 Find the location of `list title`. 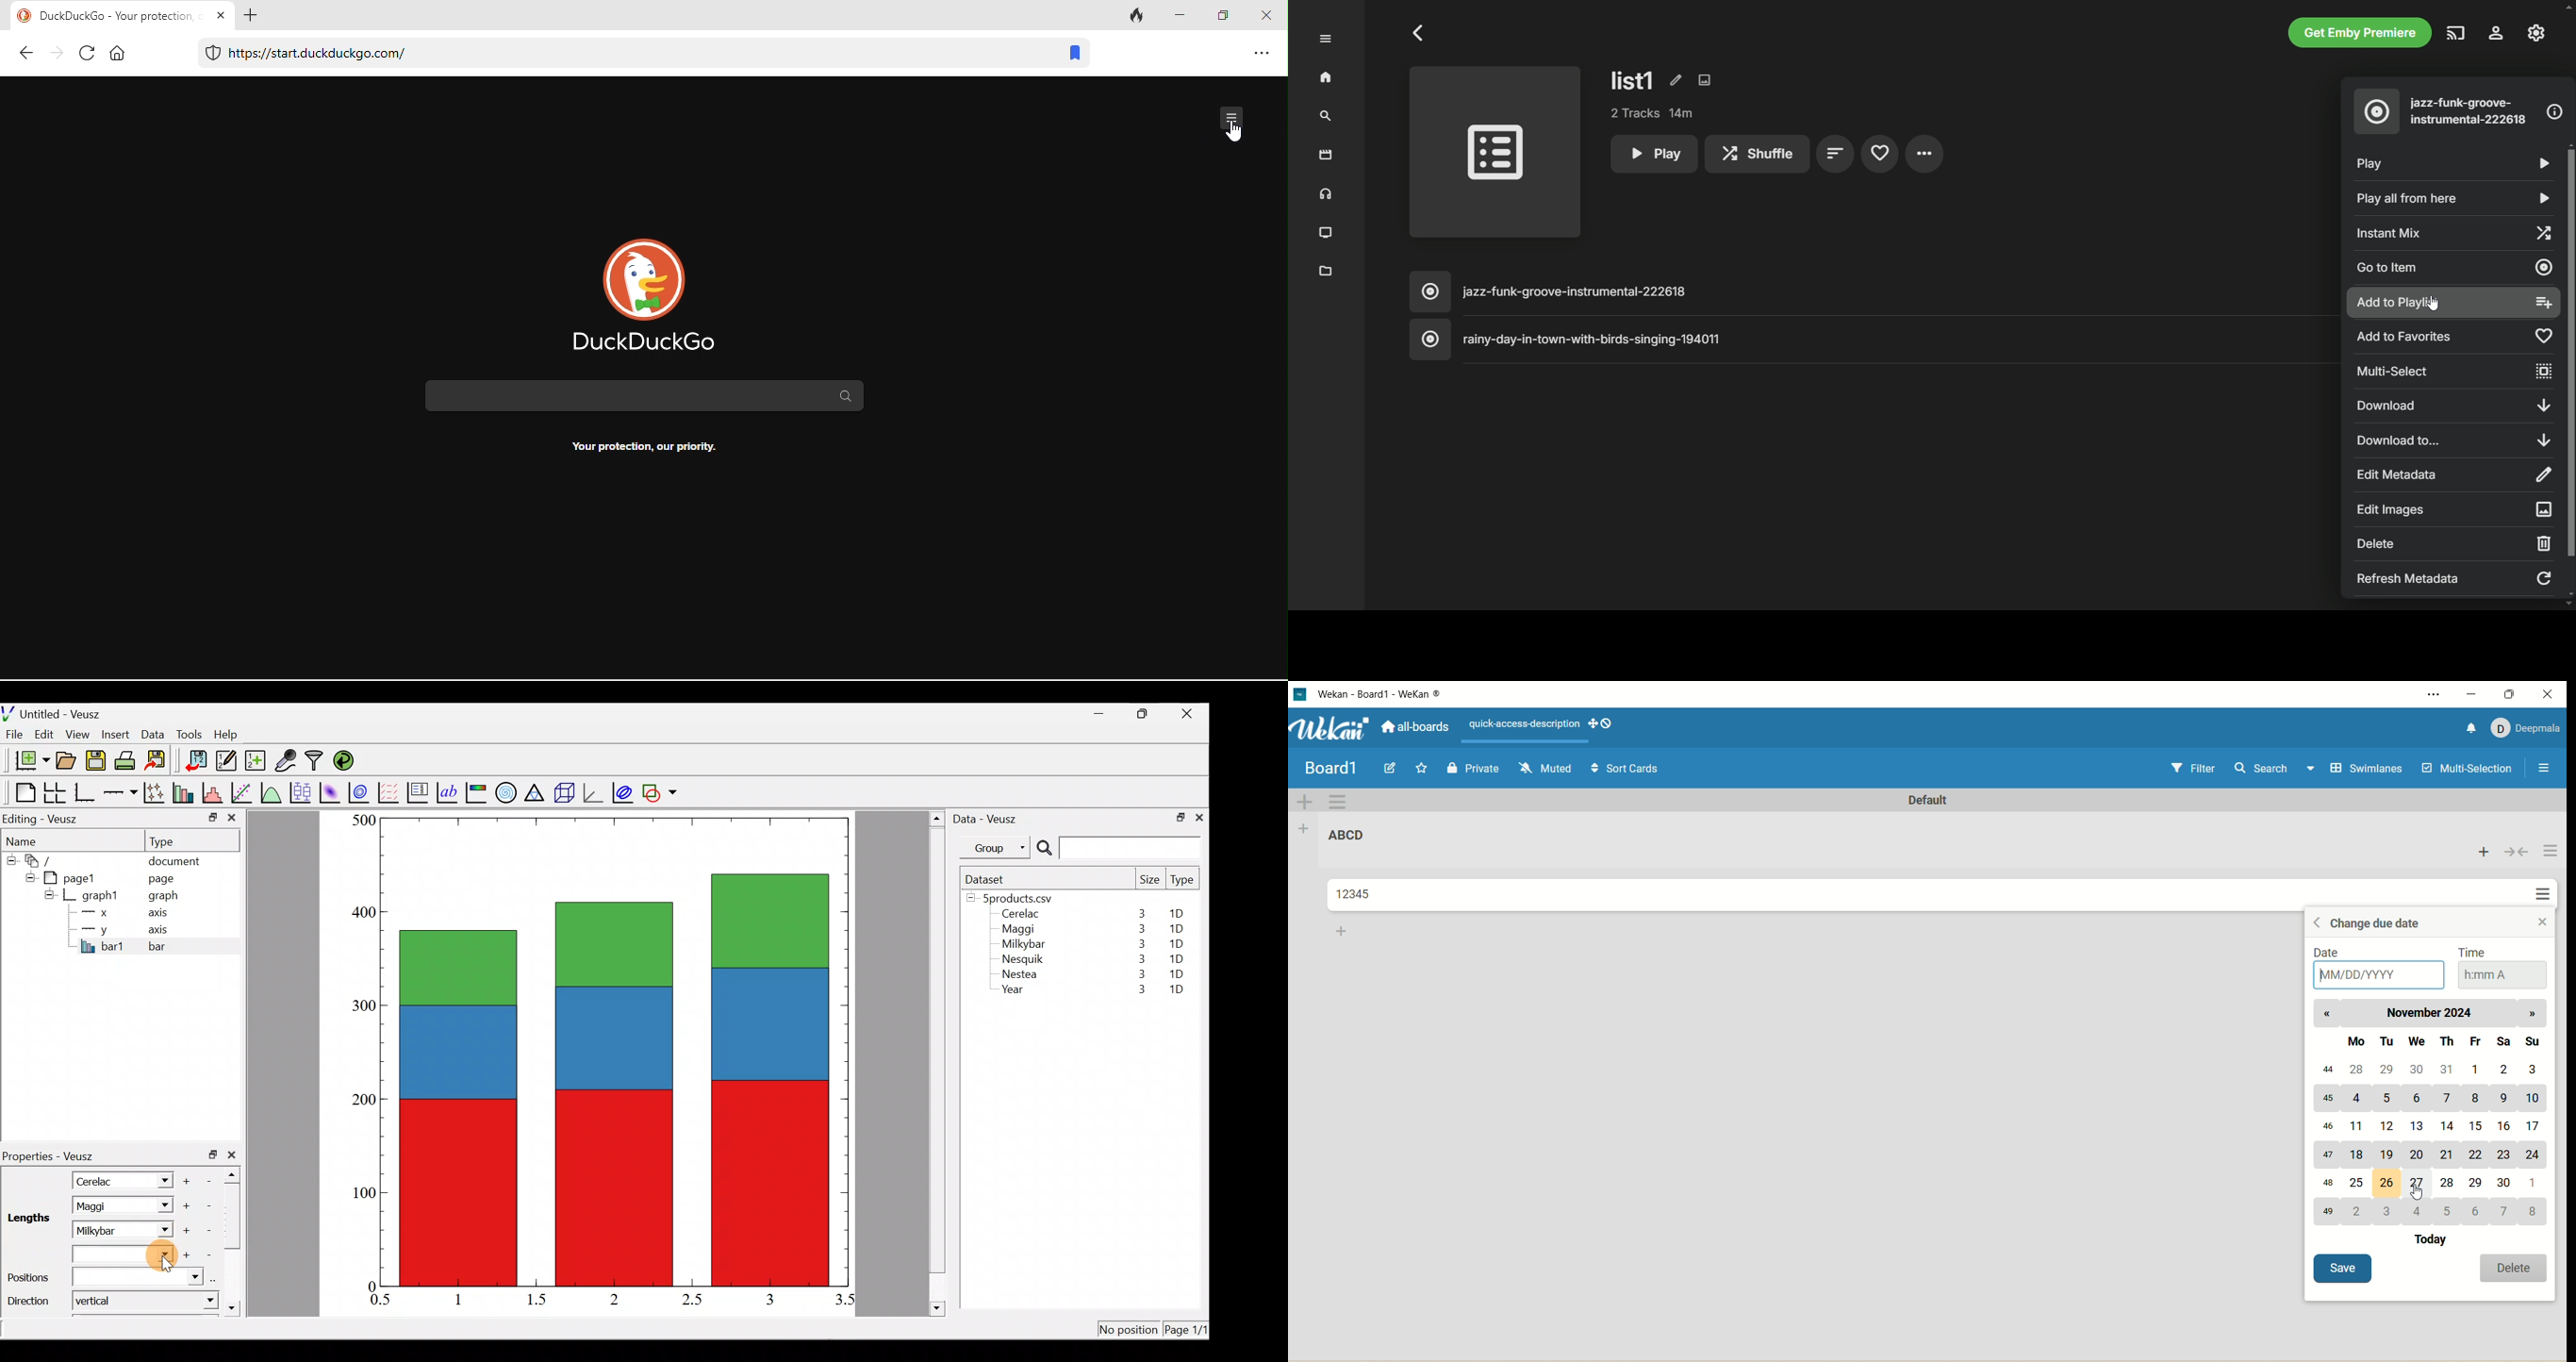

list title is located at coordinates (1347, 834).